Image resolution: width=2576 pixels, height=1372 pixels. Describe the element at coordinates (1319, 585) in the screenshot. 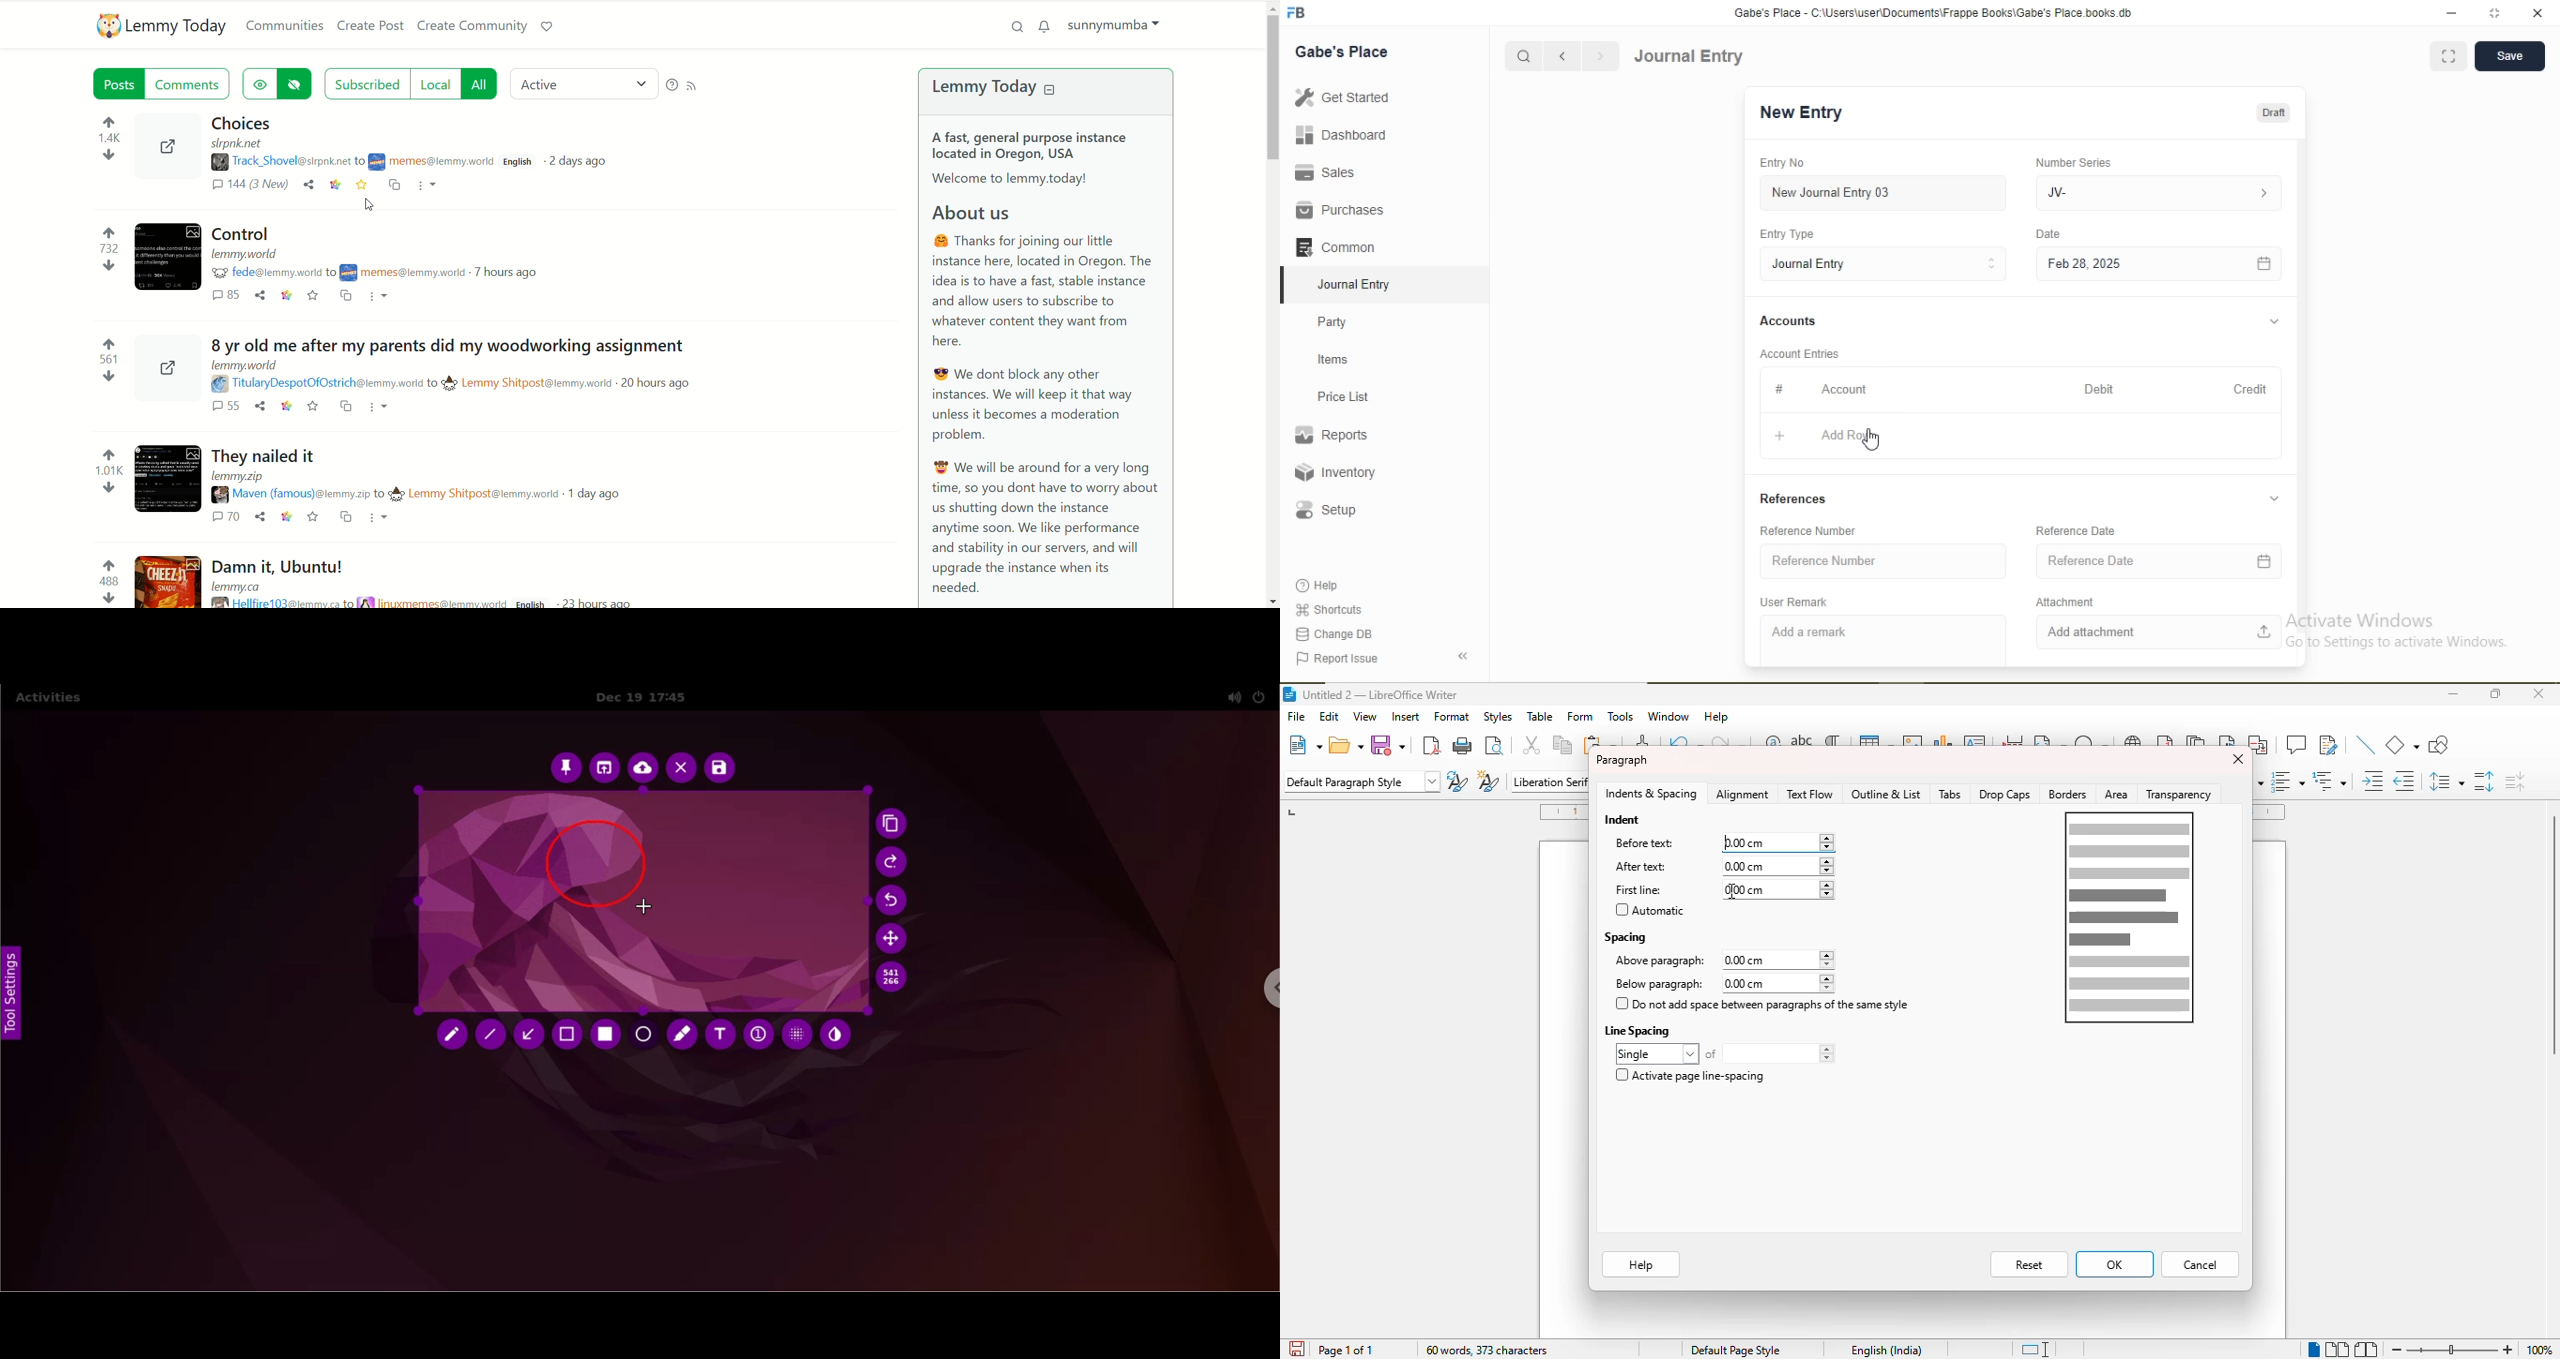

I see `Help` at that location.